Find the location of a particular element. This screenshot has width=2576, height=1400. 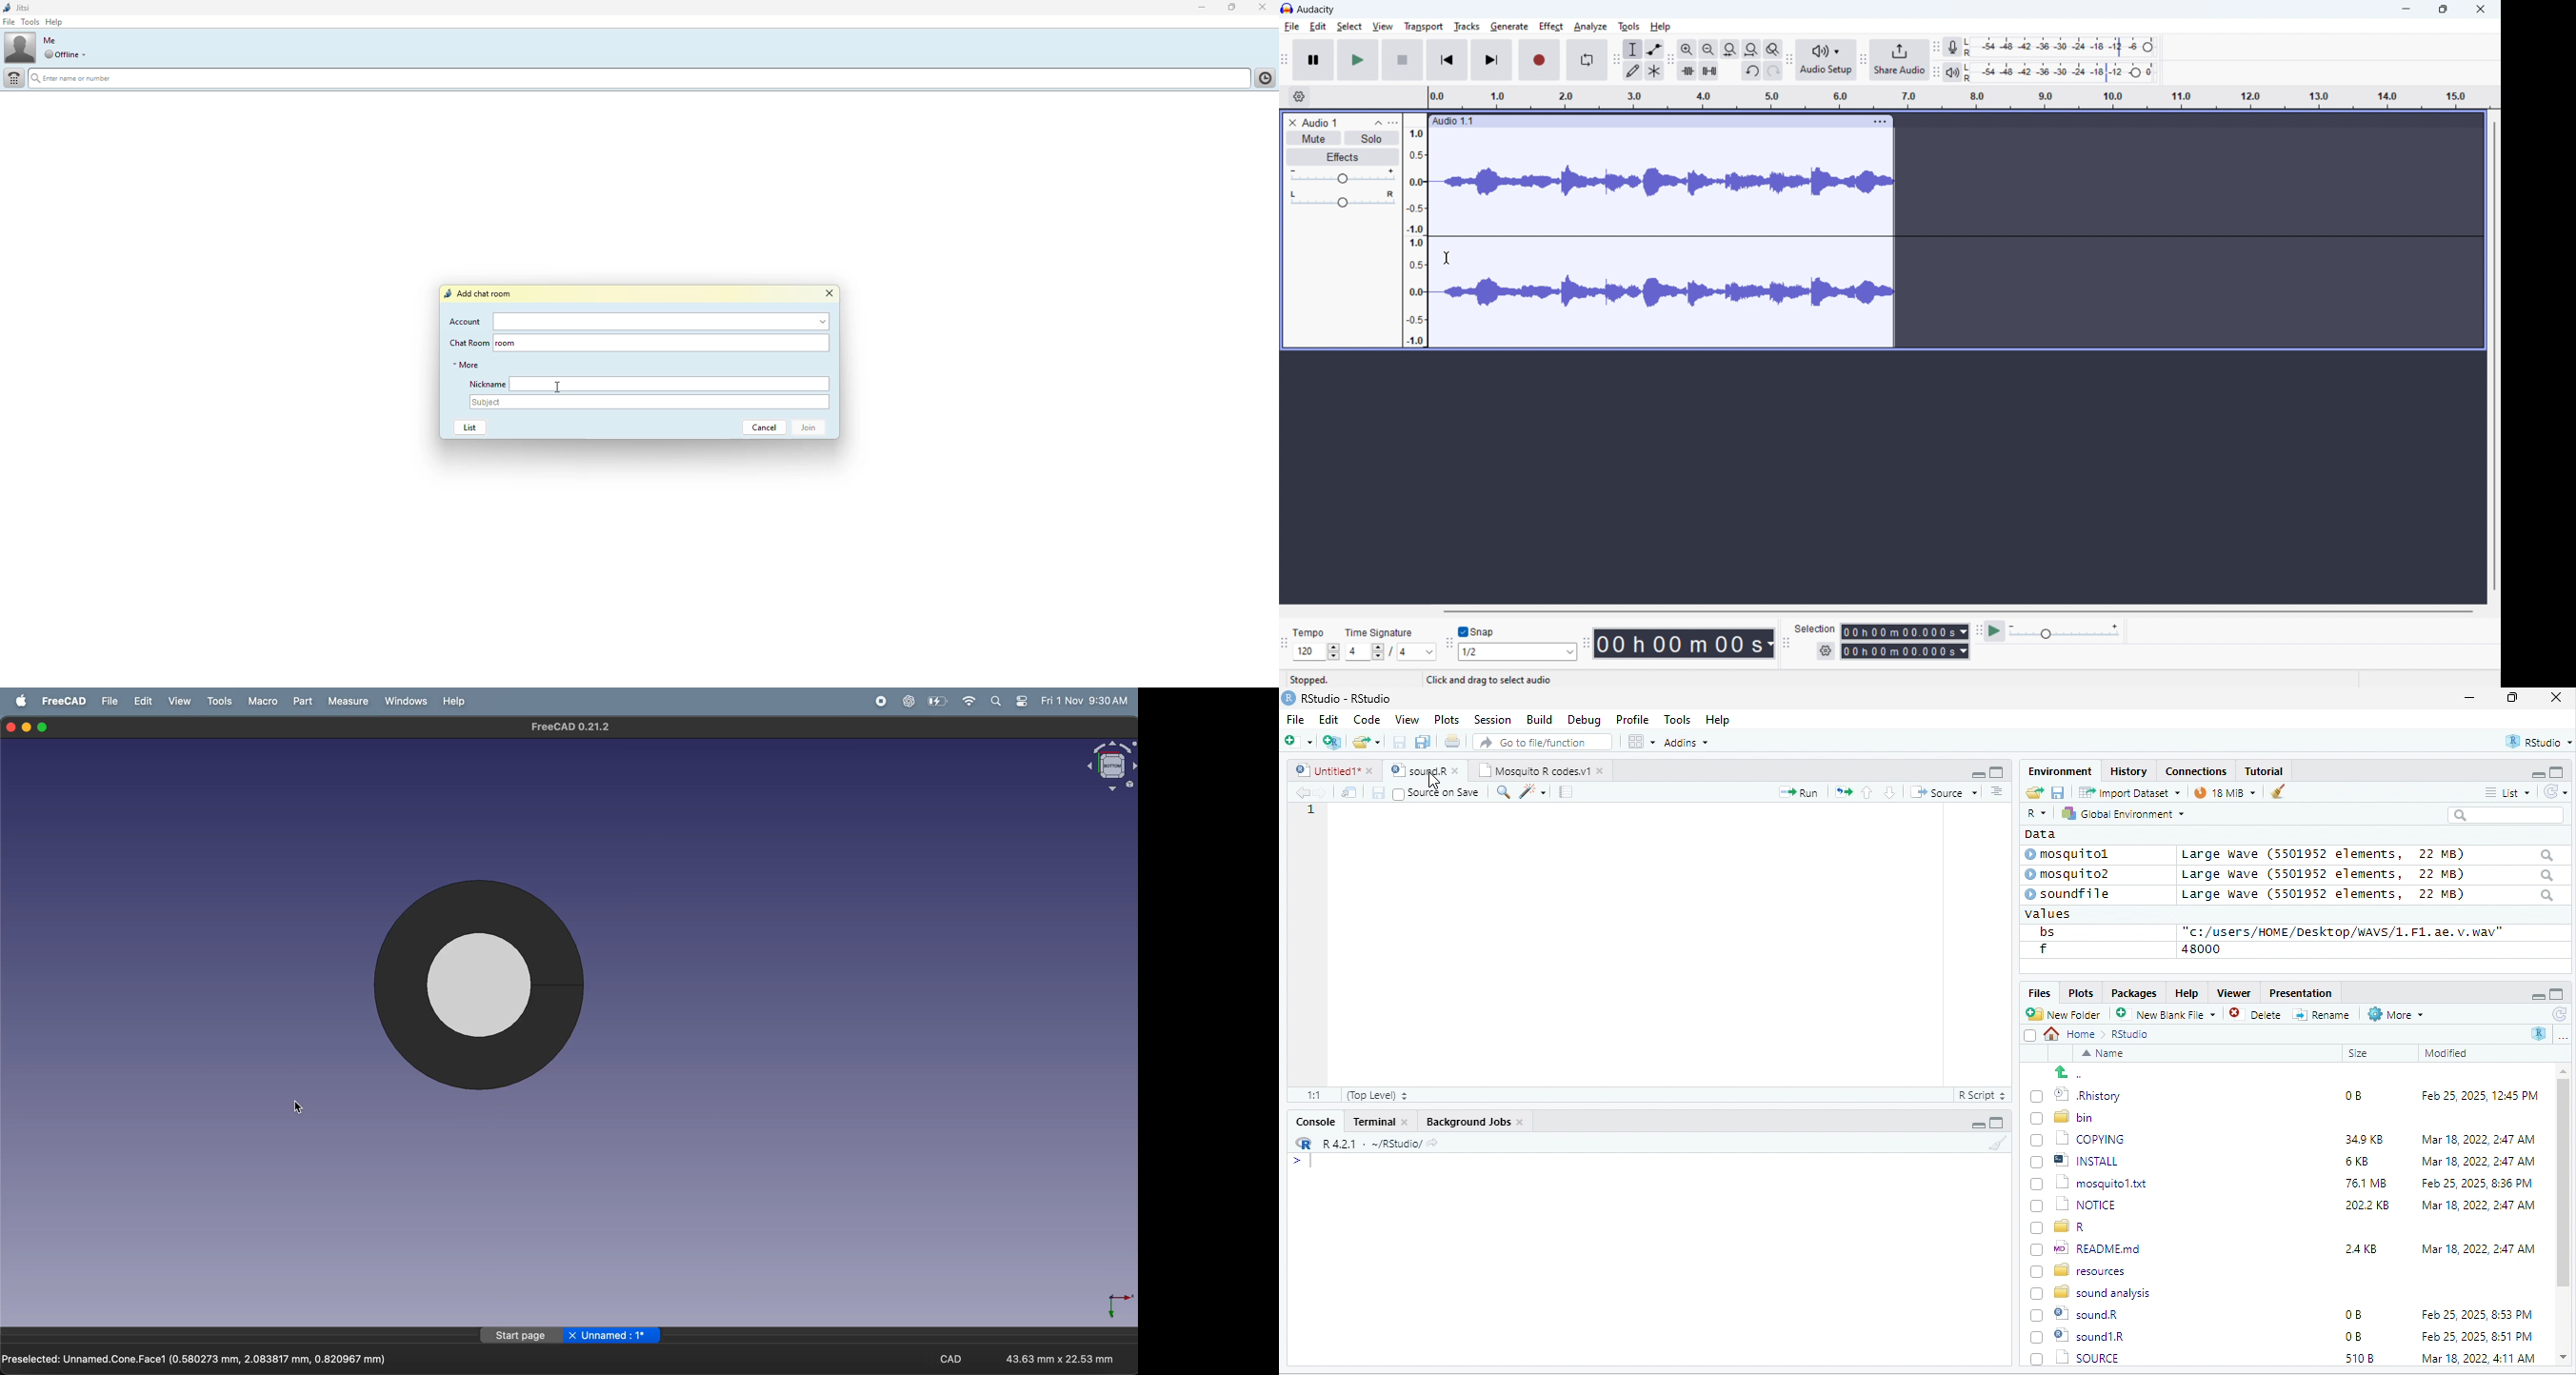

brush is located at coordinates (2000, 1144).